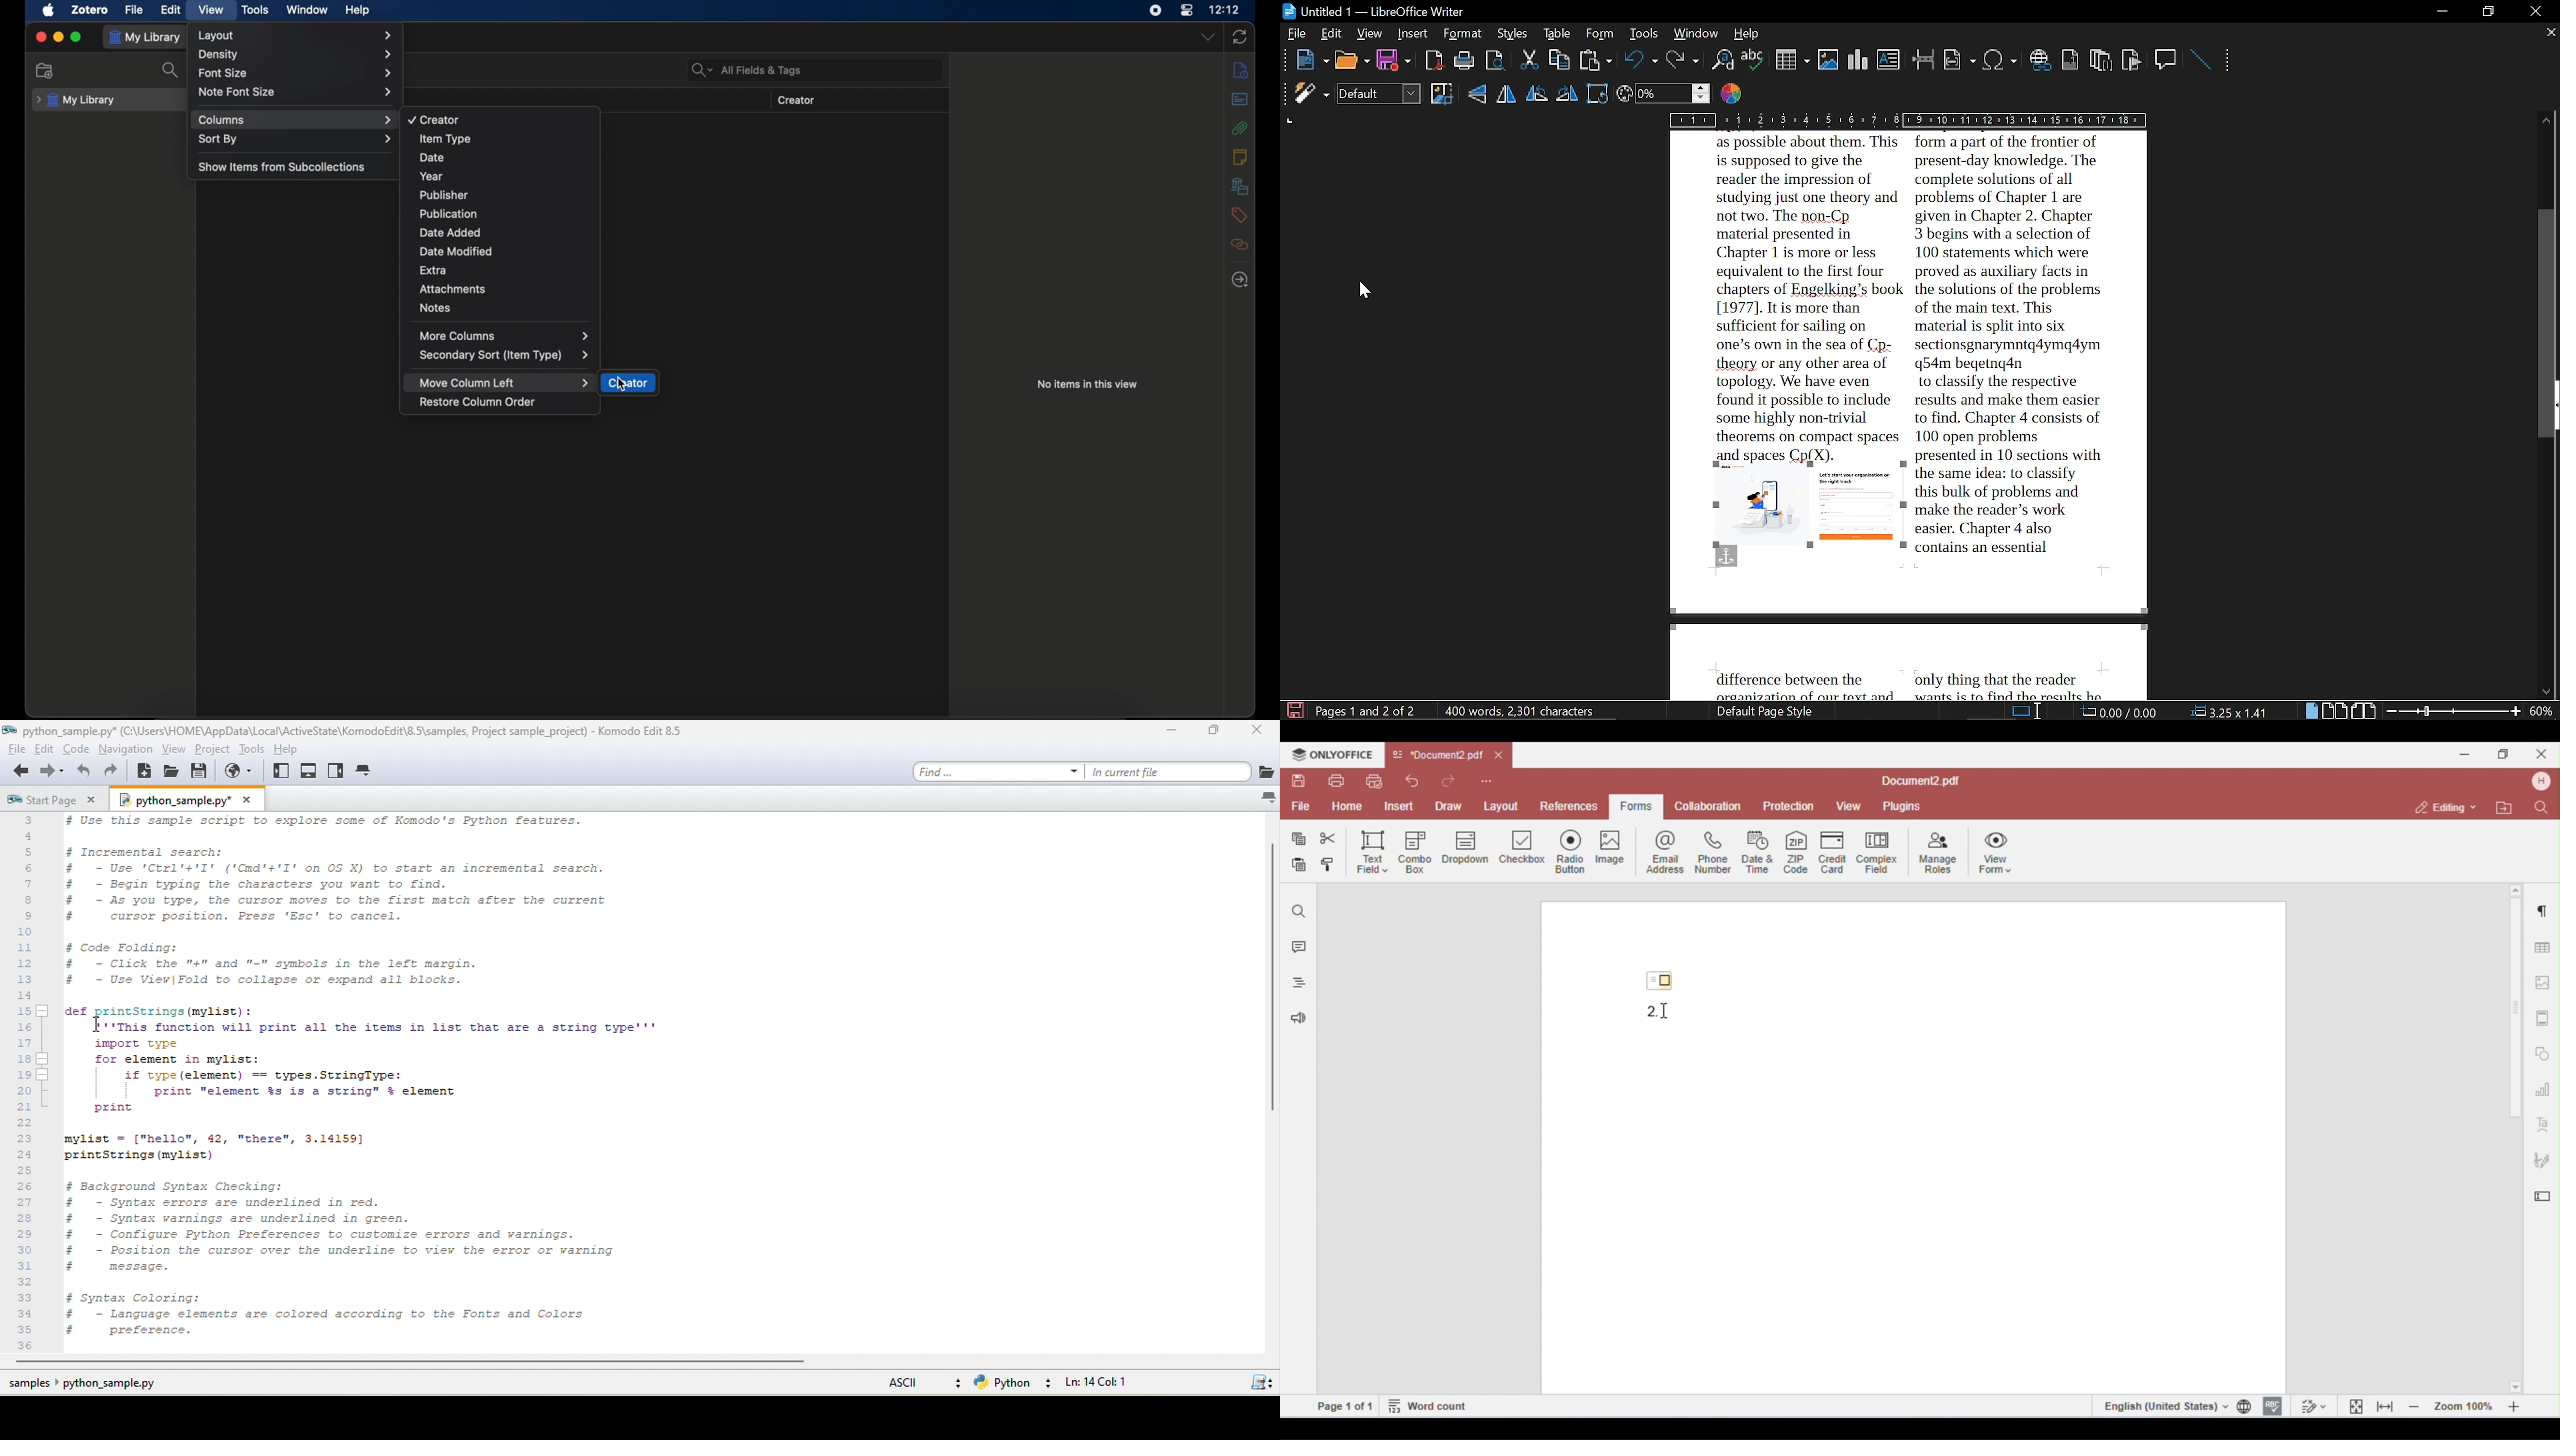  What do you see at coordinates (1506, 93) in the screenshot?
I see `flip horizontally` at bounding box center [1506, 93].